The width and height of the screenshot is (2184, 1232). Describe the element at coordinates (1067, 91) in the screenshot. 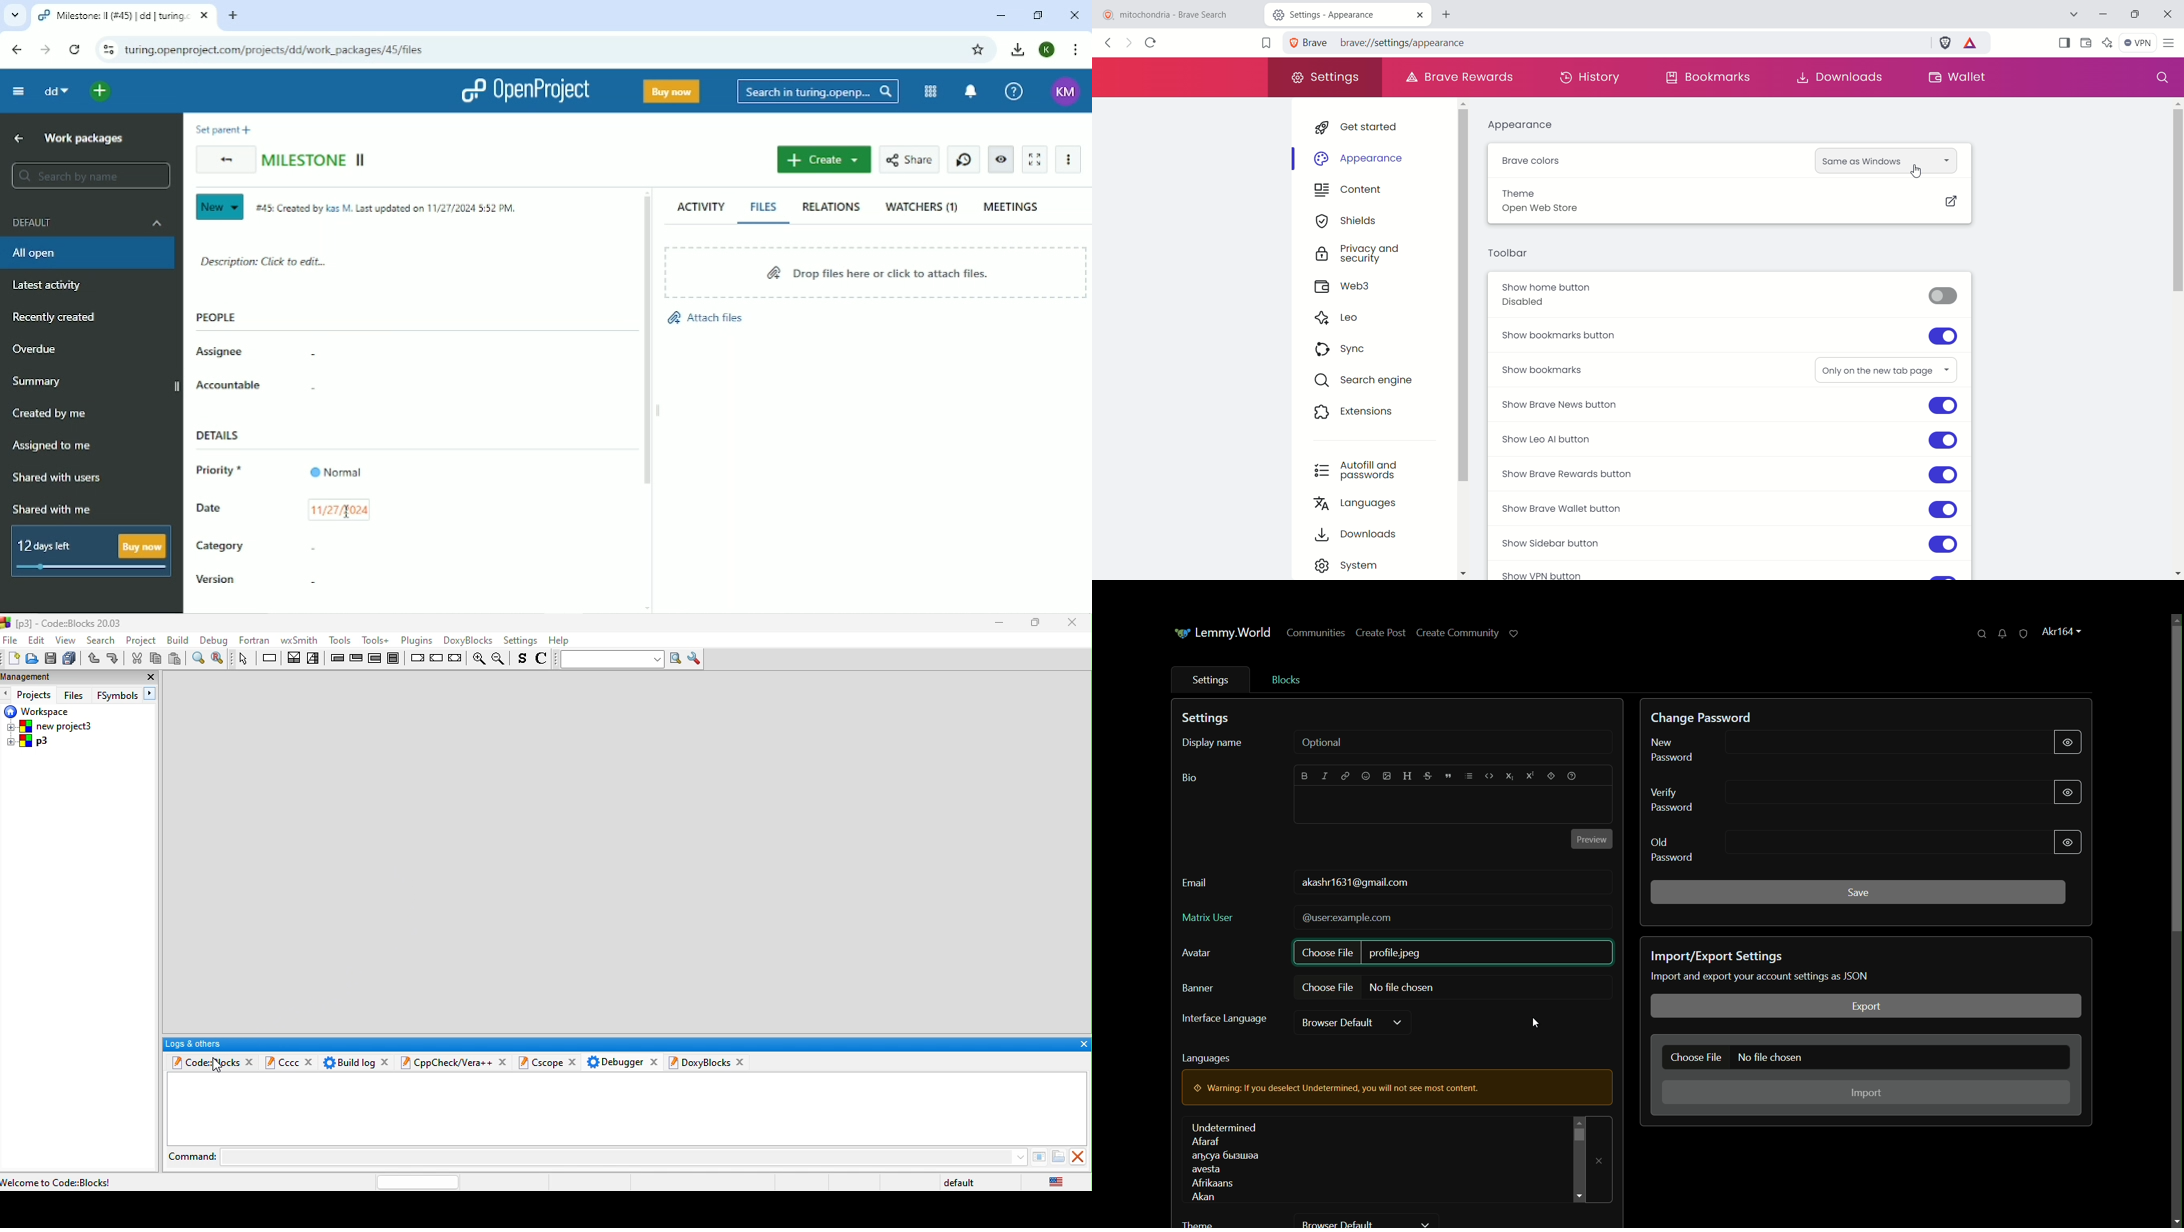

I see `KM` at that location.